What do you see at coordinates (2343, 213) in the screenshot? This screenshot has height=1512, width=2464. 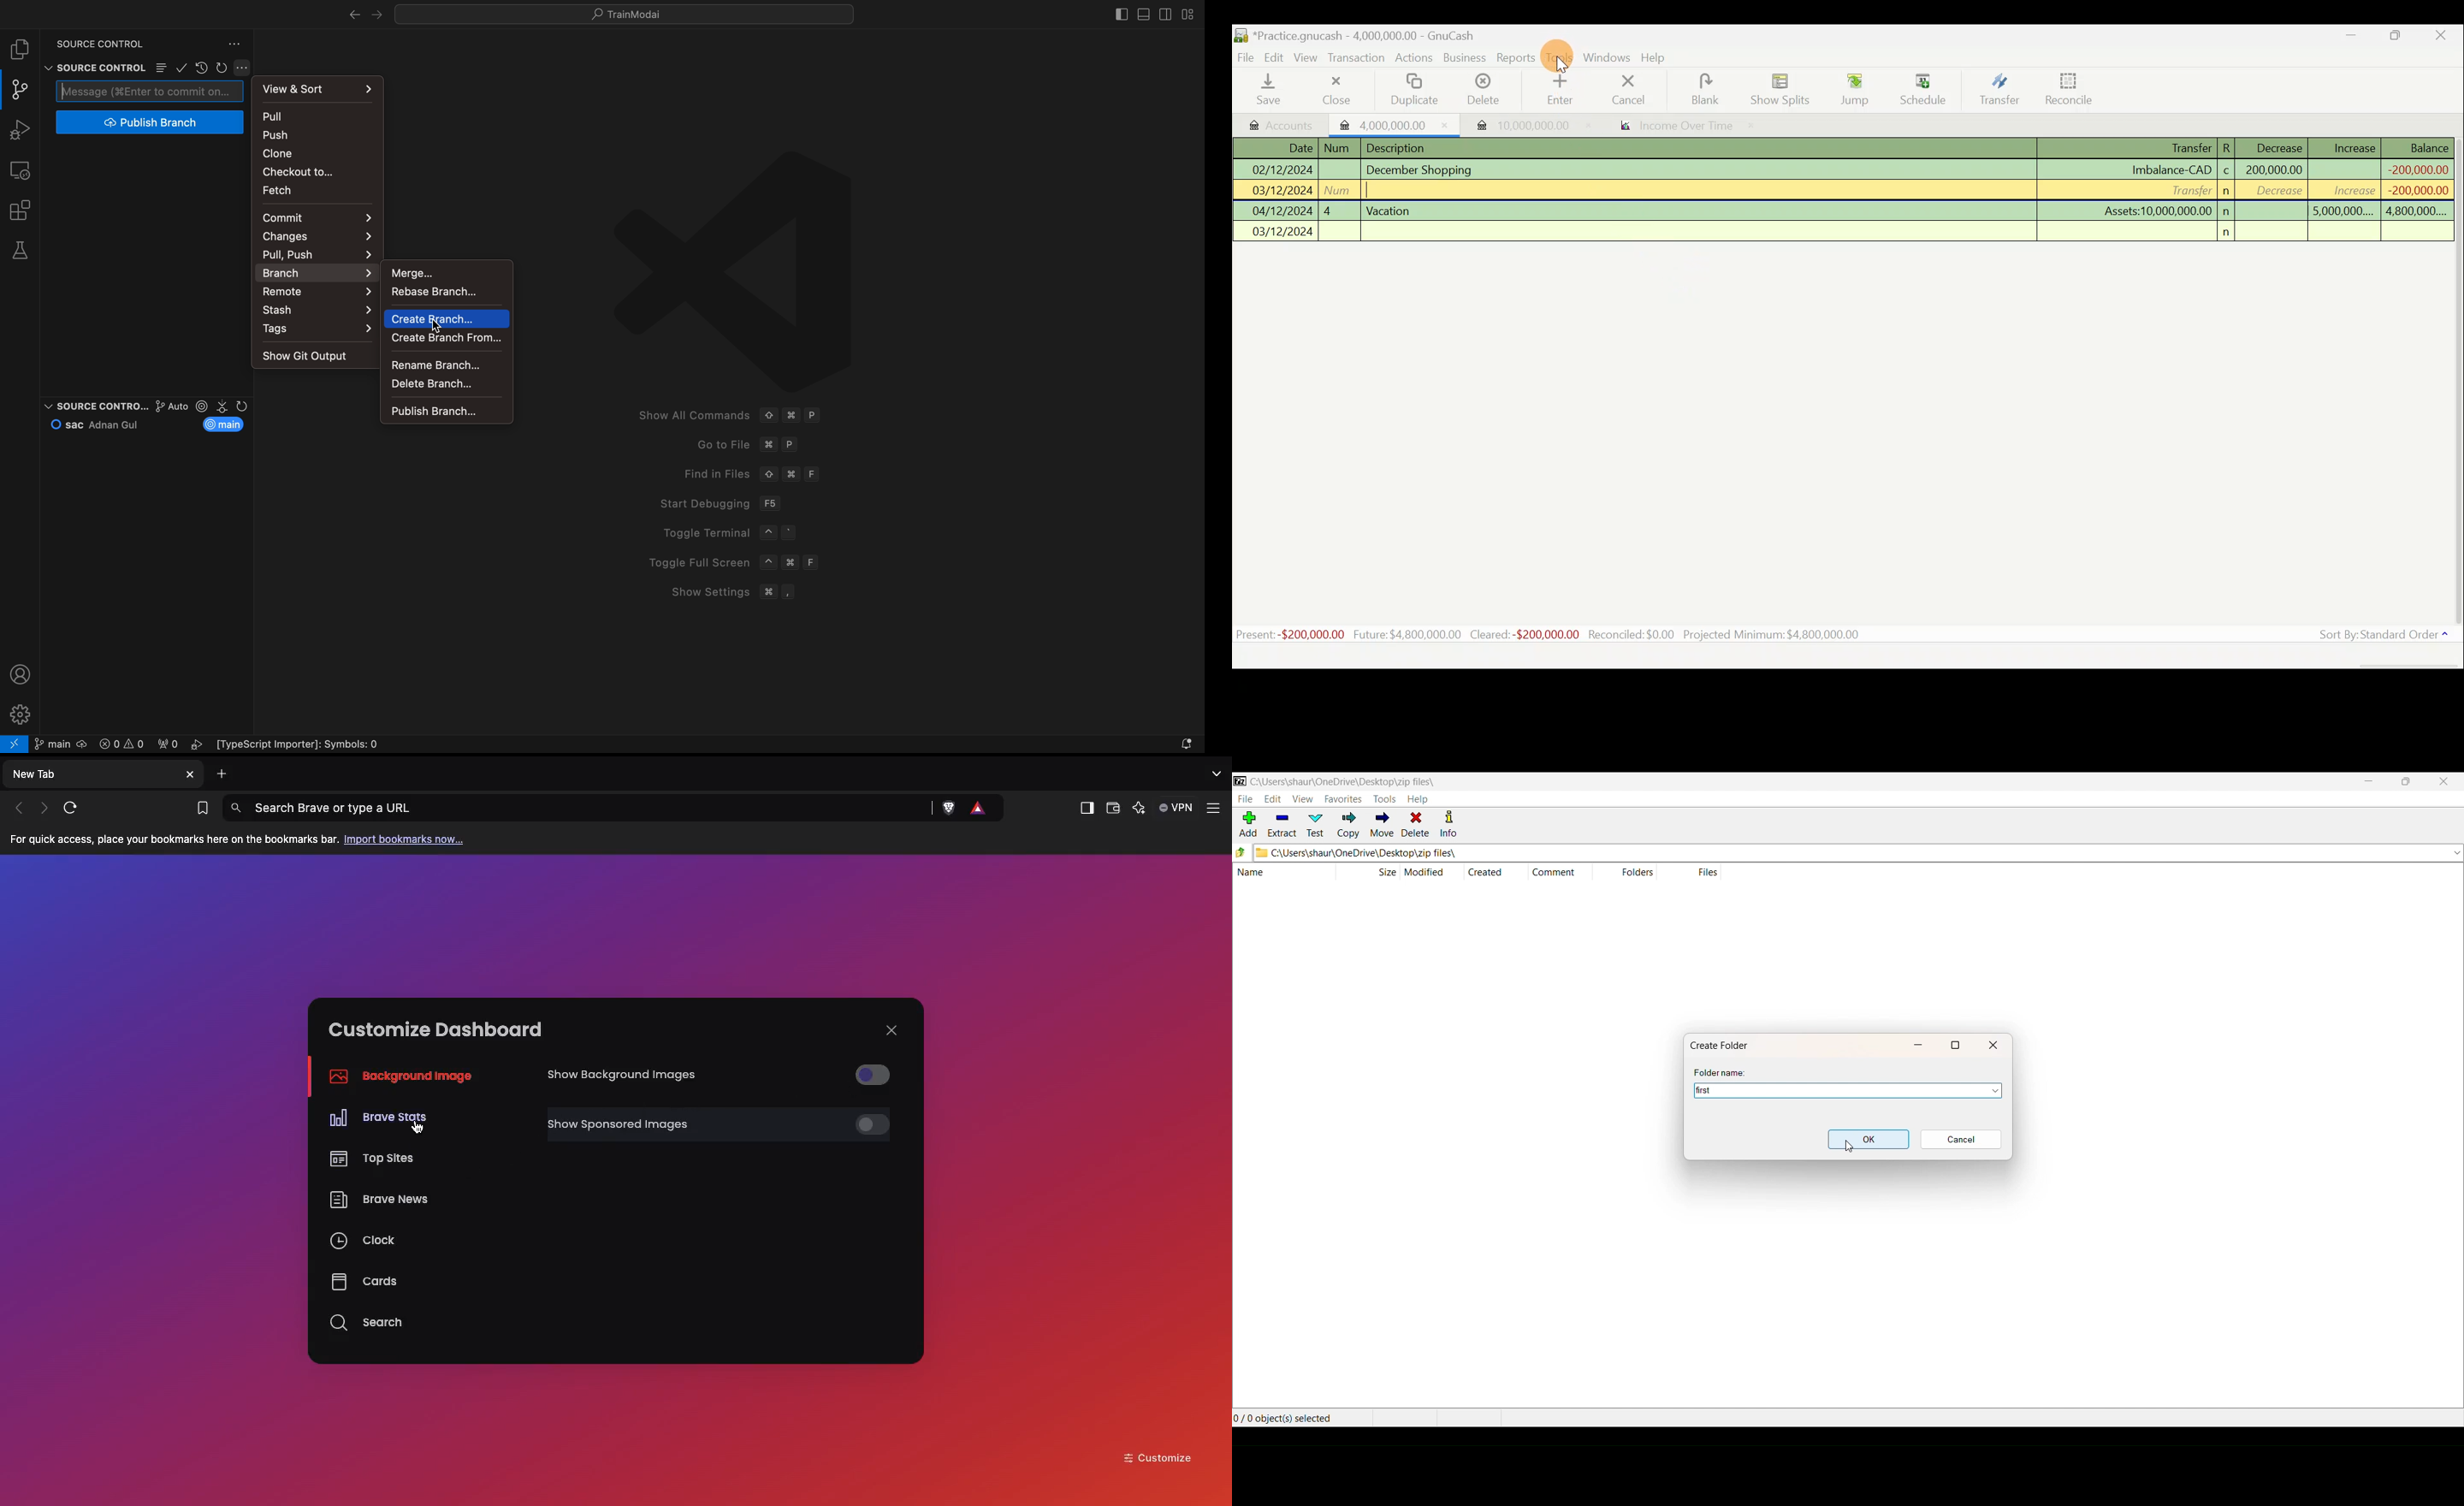 I see `5,000,000` at bounding box center [2343, 213].